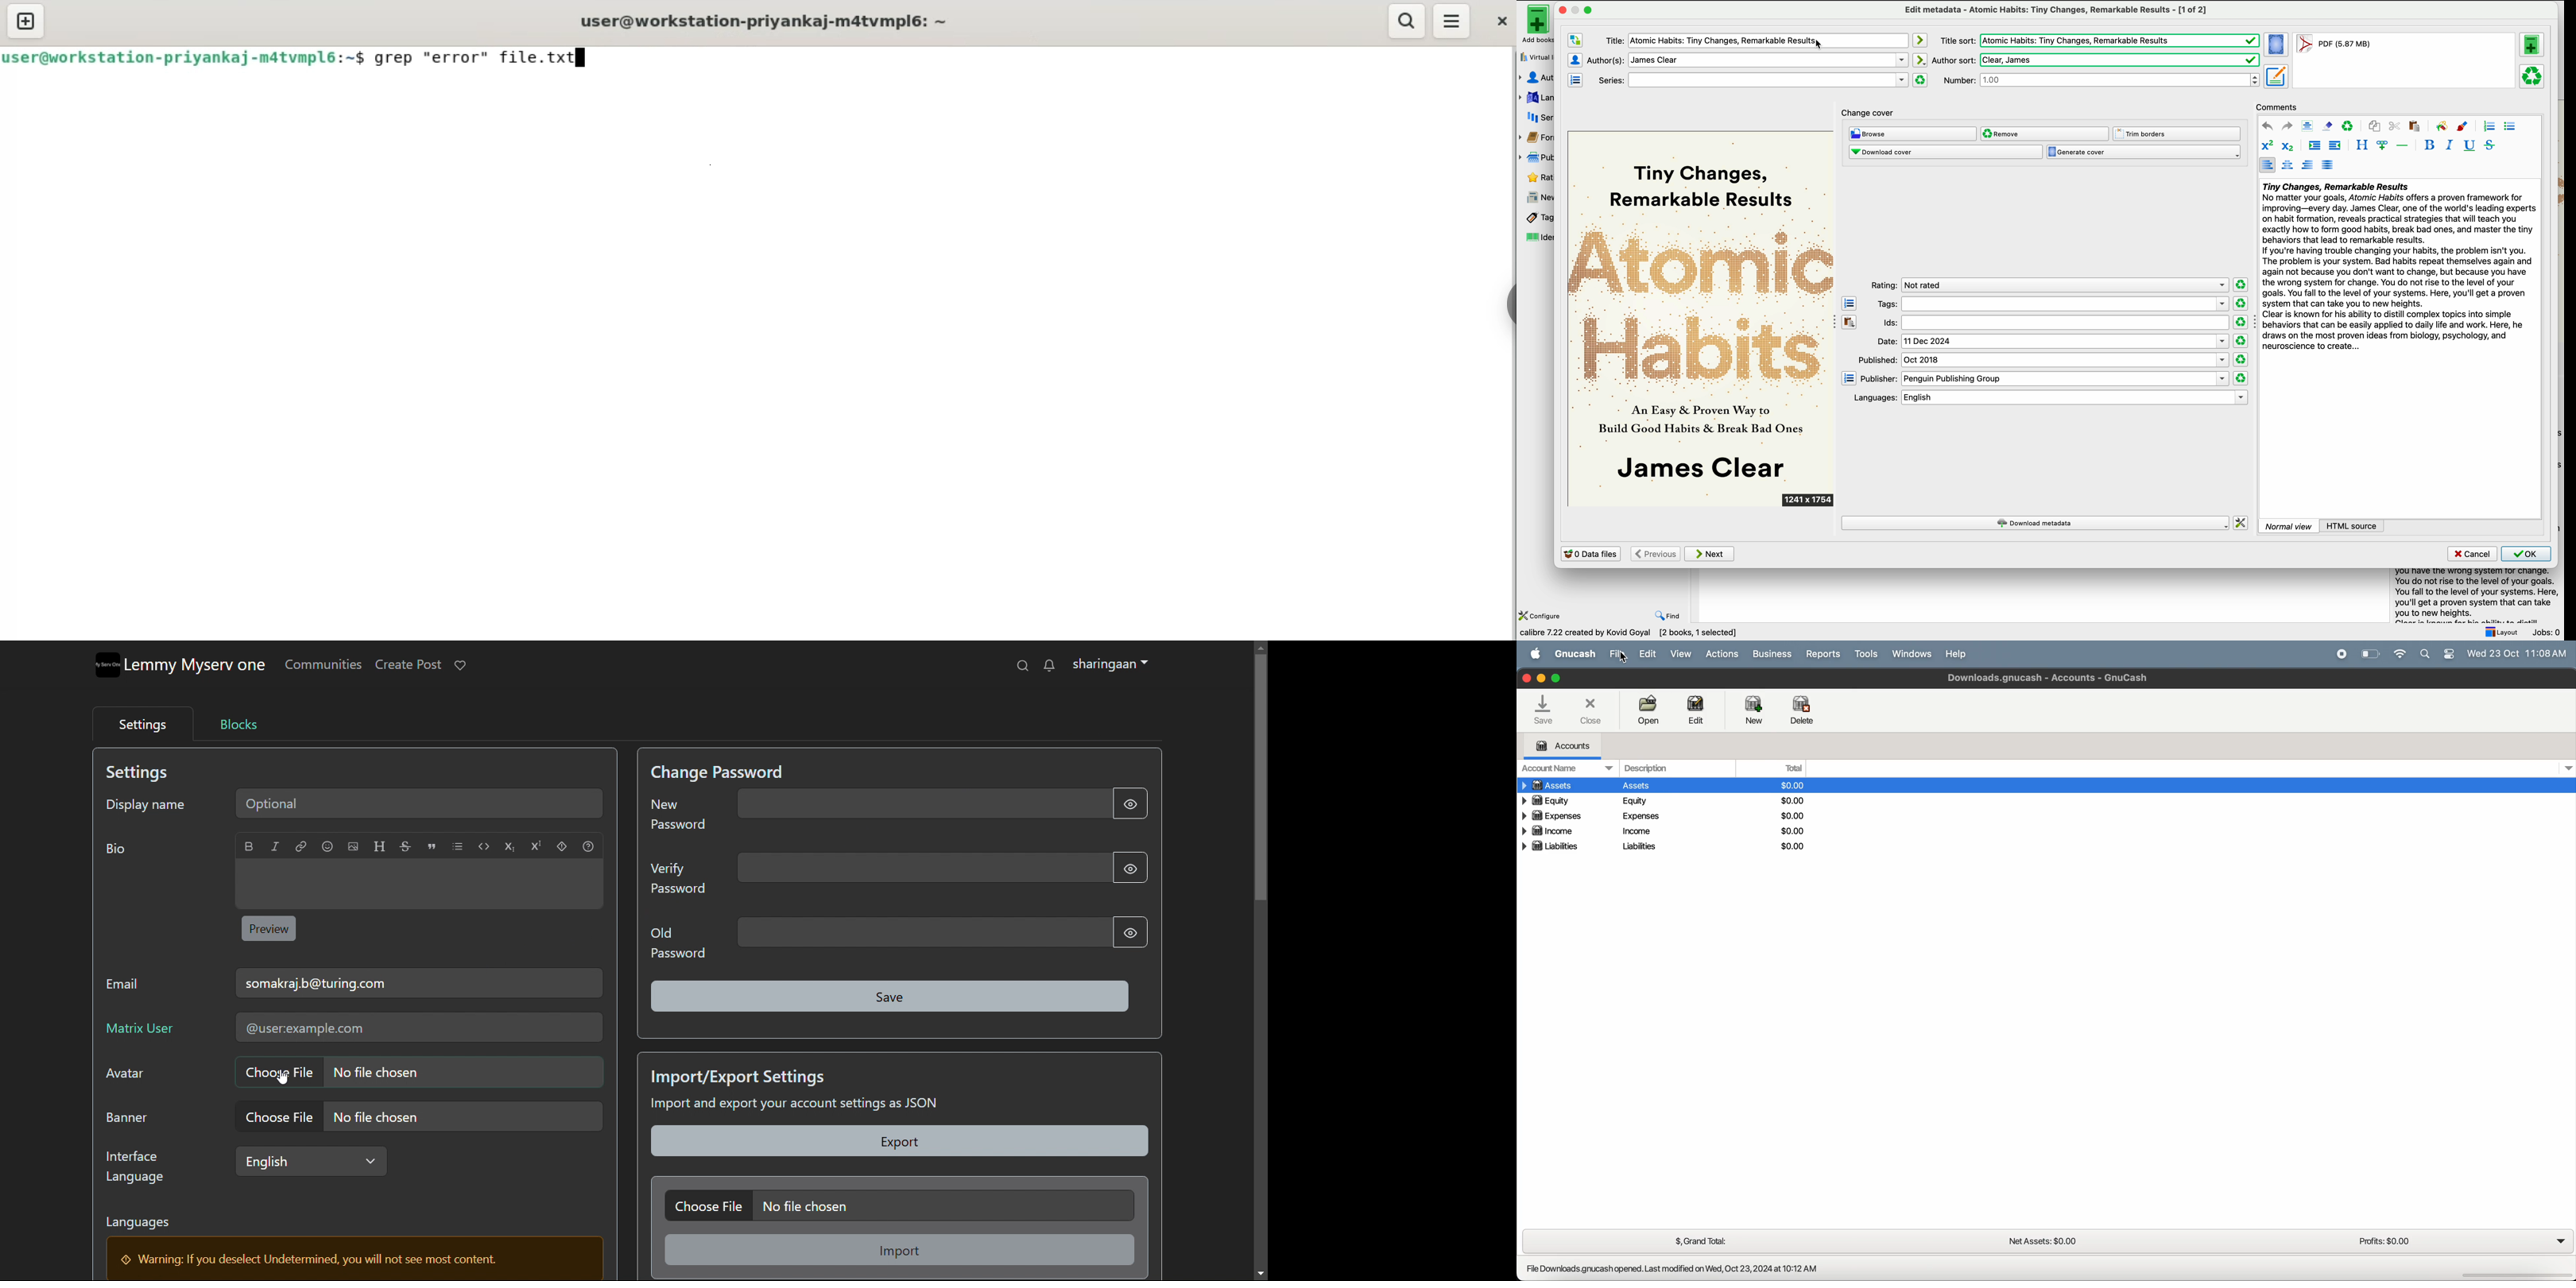 This screenshot has height=1288, width=2576. Describe the element at coordinates (146, 802) in the screenshot. I see `display name` at that location.